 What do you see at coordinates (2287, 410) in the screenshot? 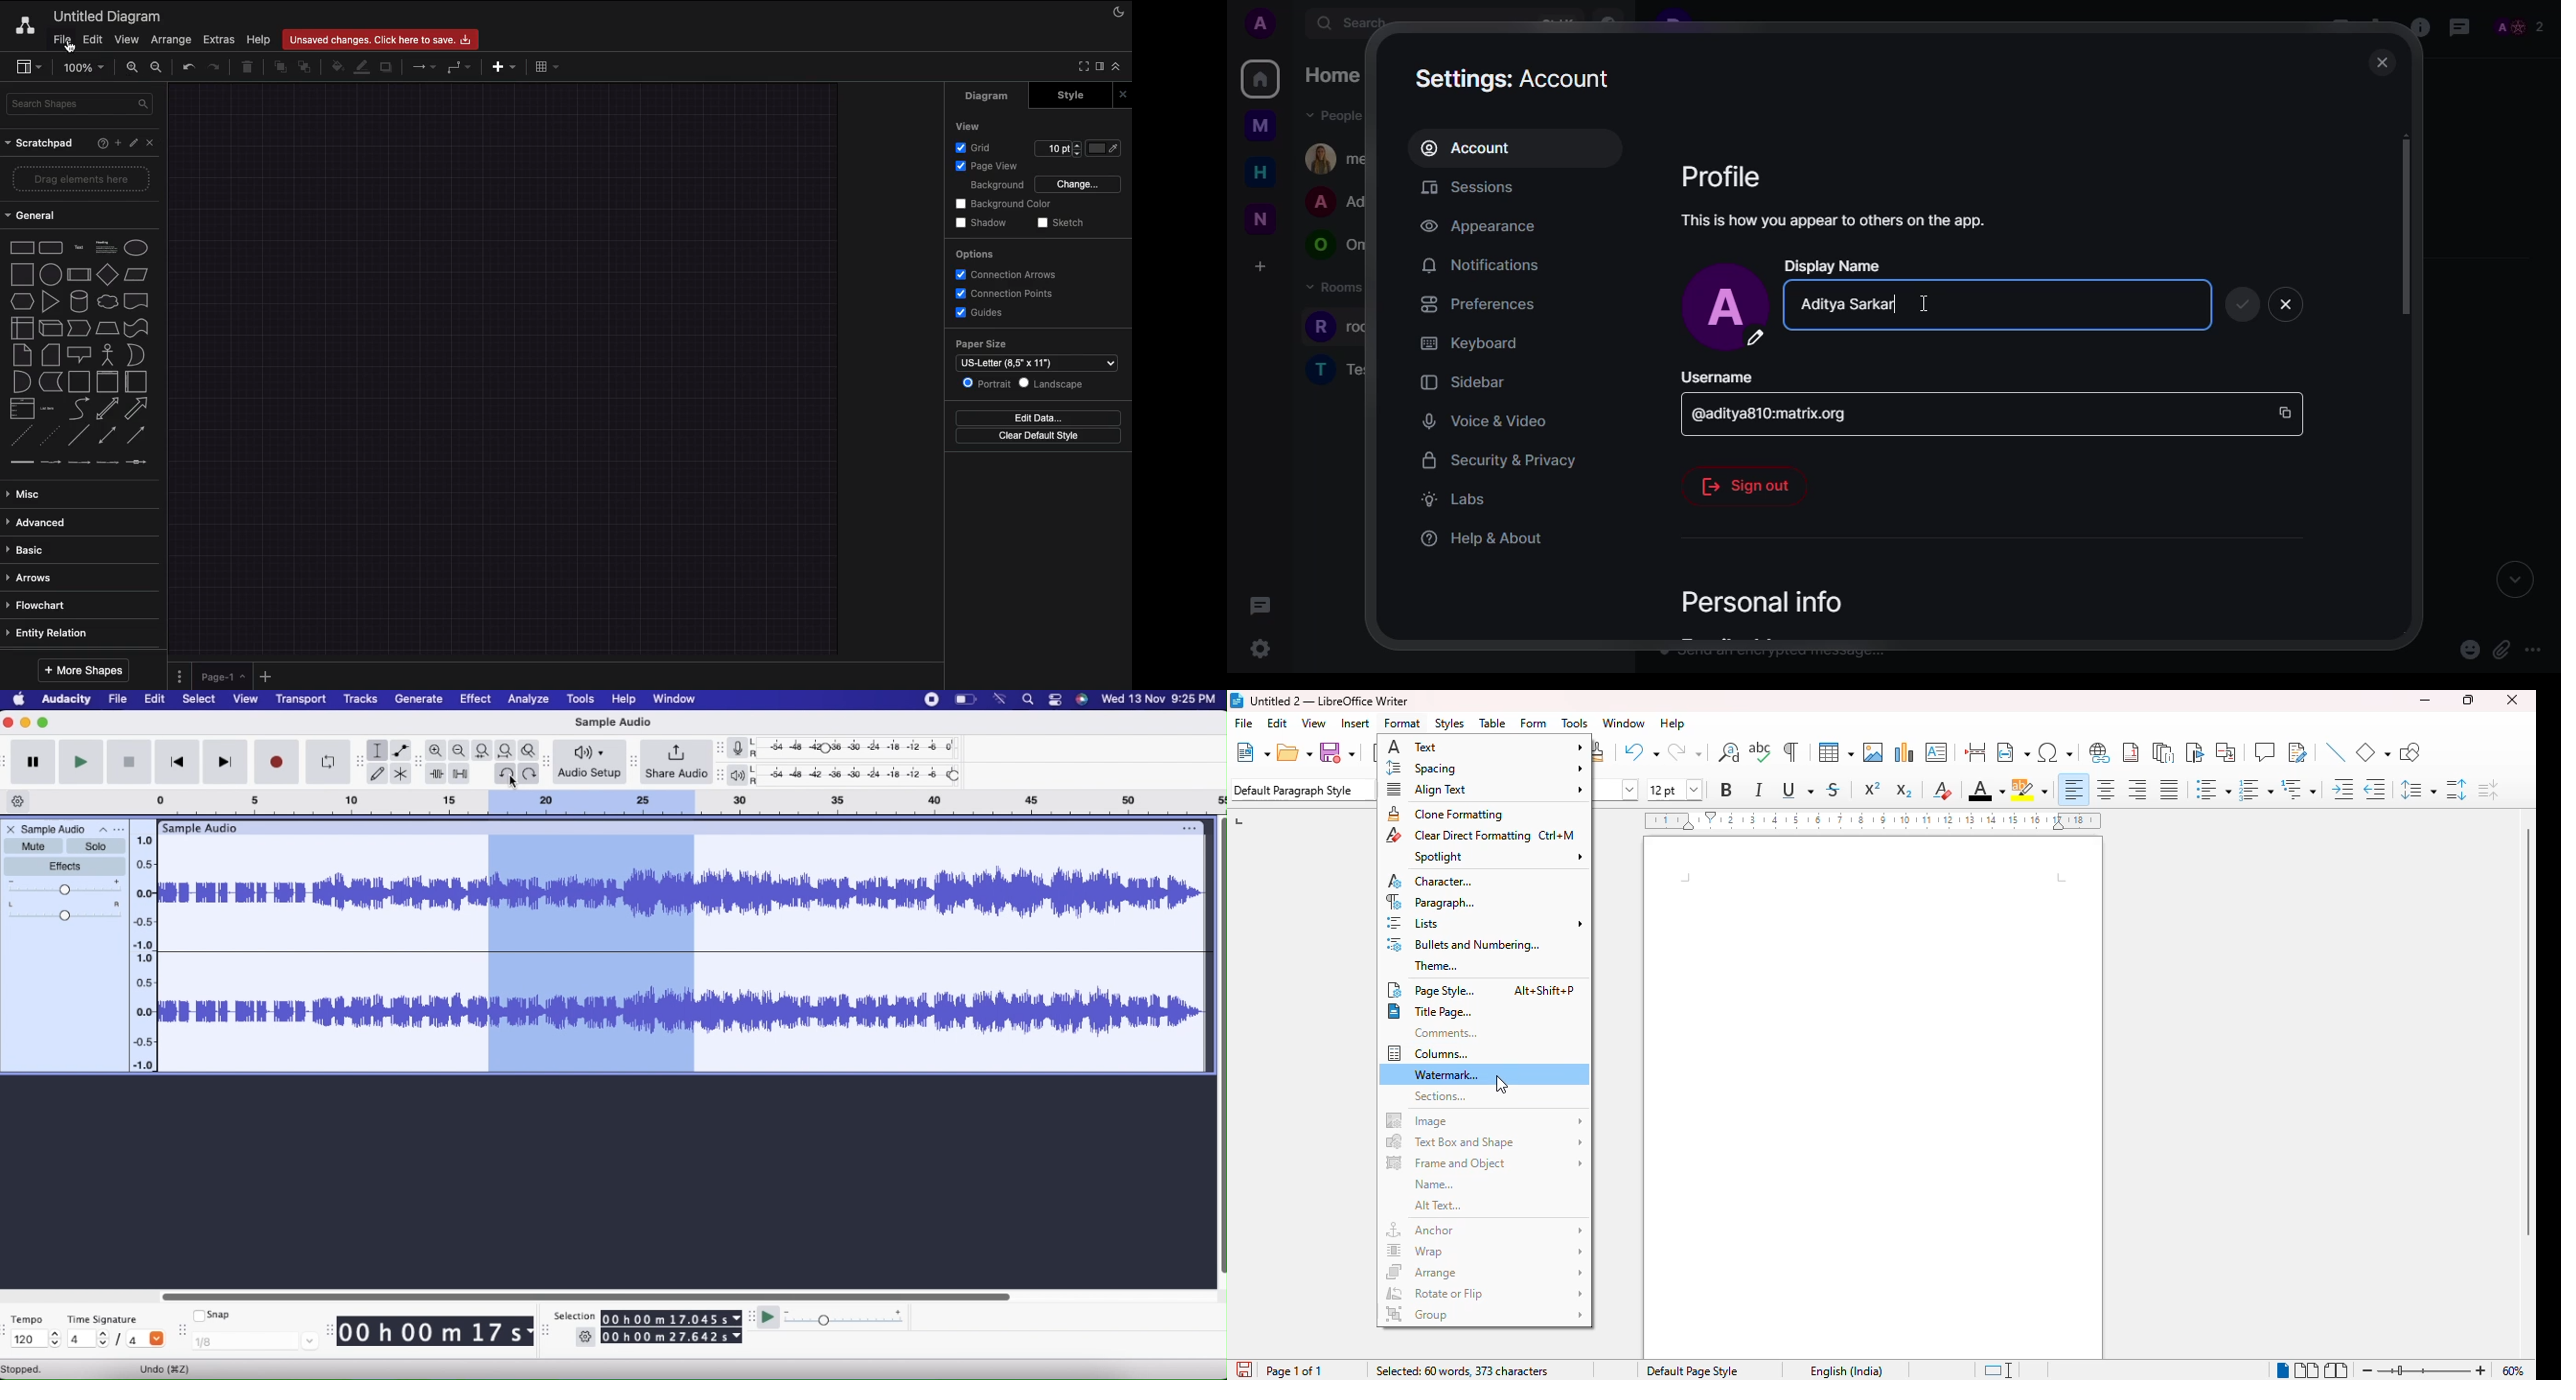
I see `copy` at bounding box center [2287, 410].